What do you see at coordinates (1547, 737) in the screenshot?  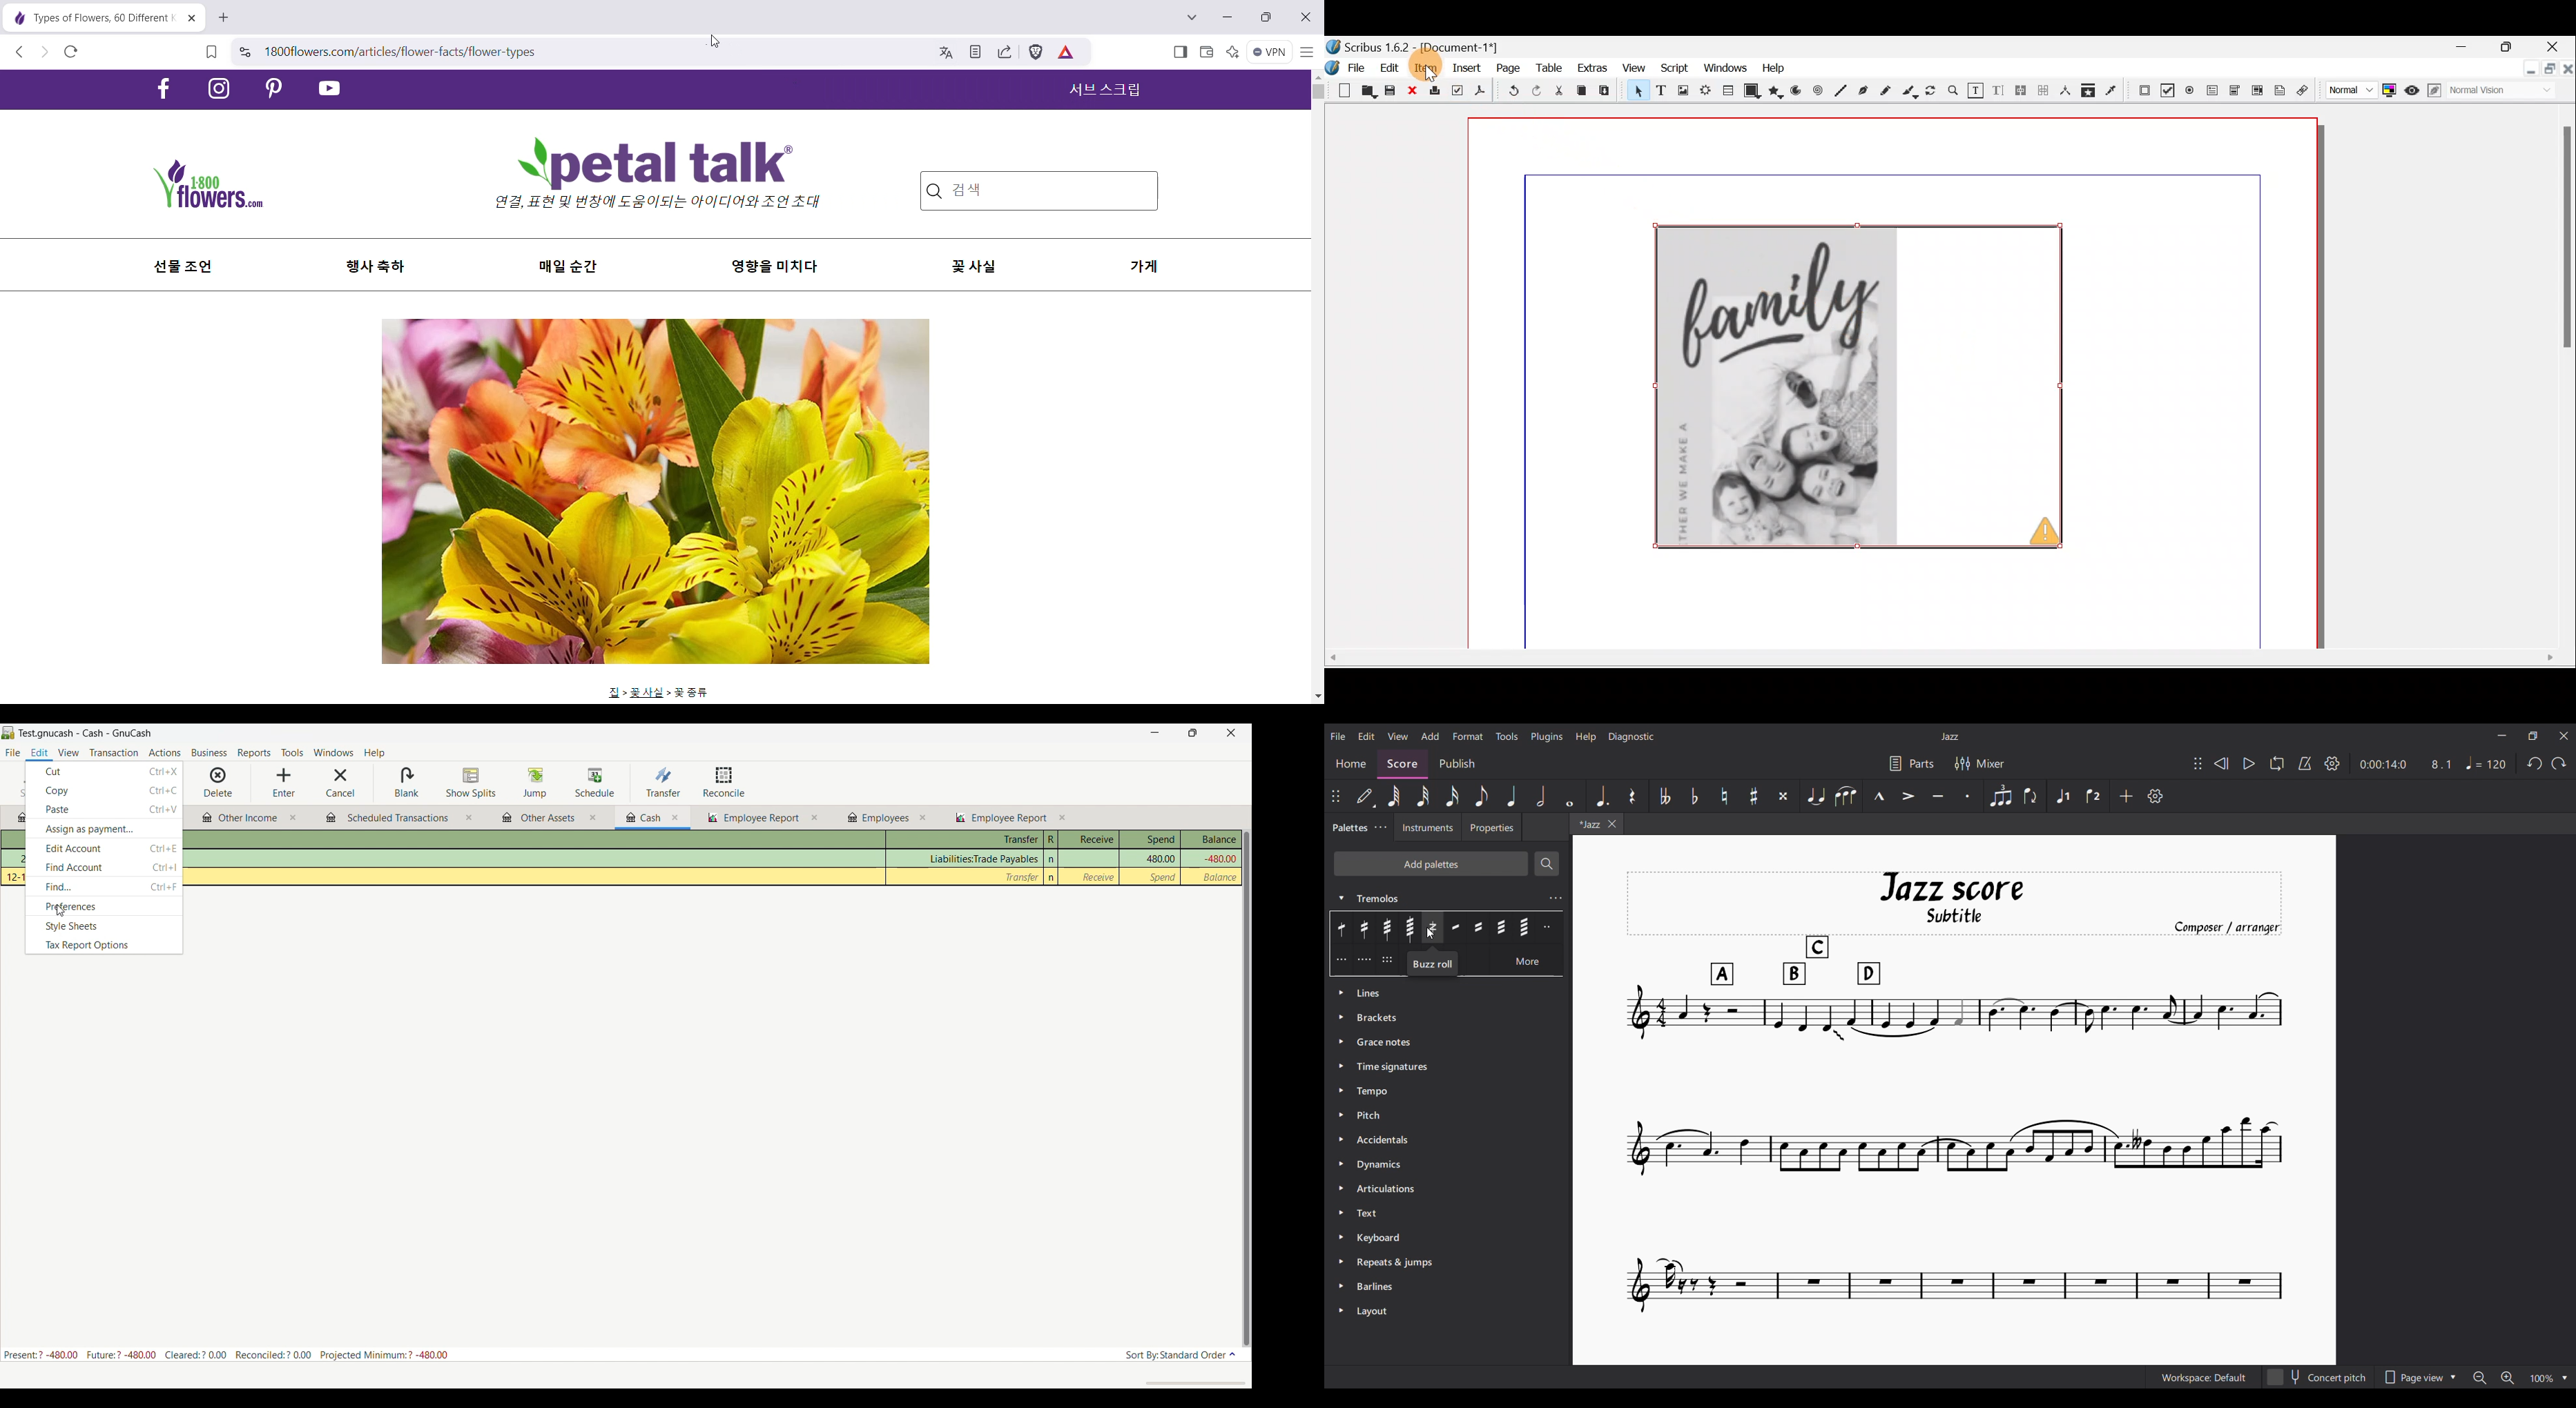 I see `Plugins` at bounding box center [1547, 737].